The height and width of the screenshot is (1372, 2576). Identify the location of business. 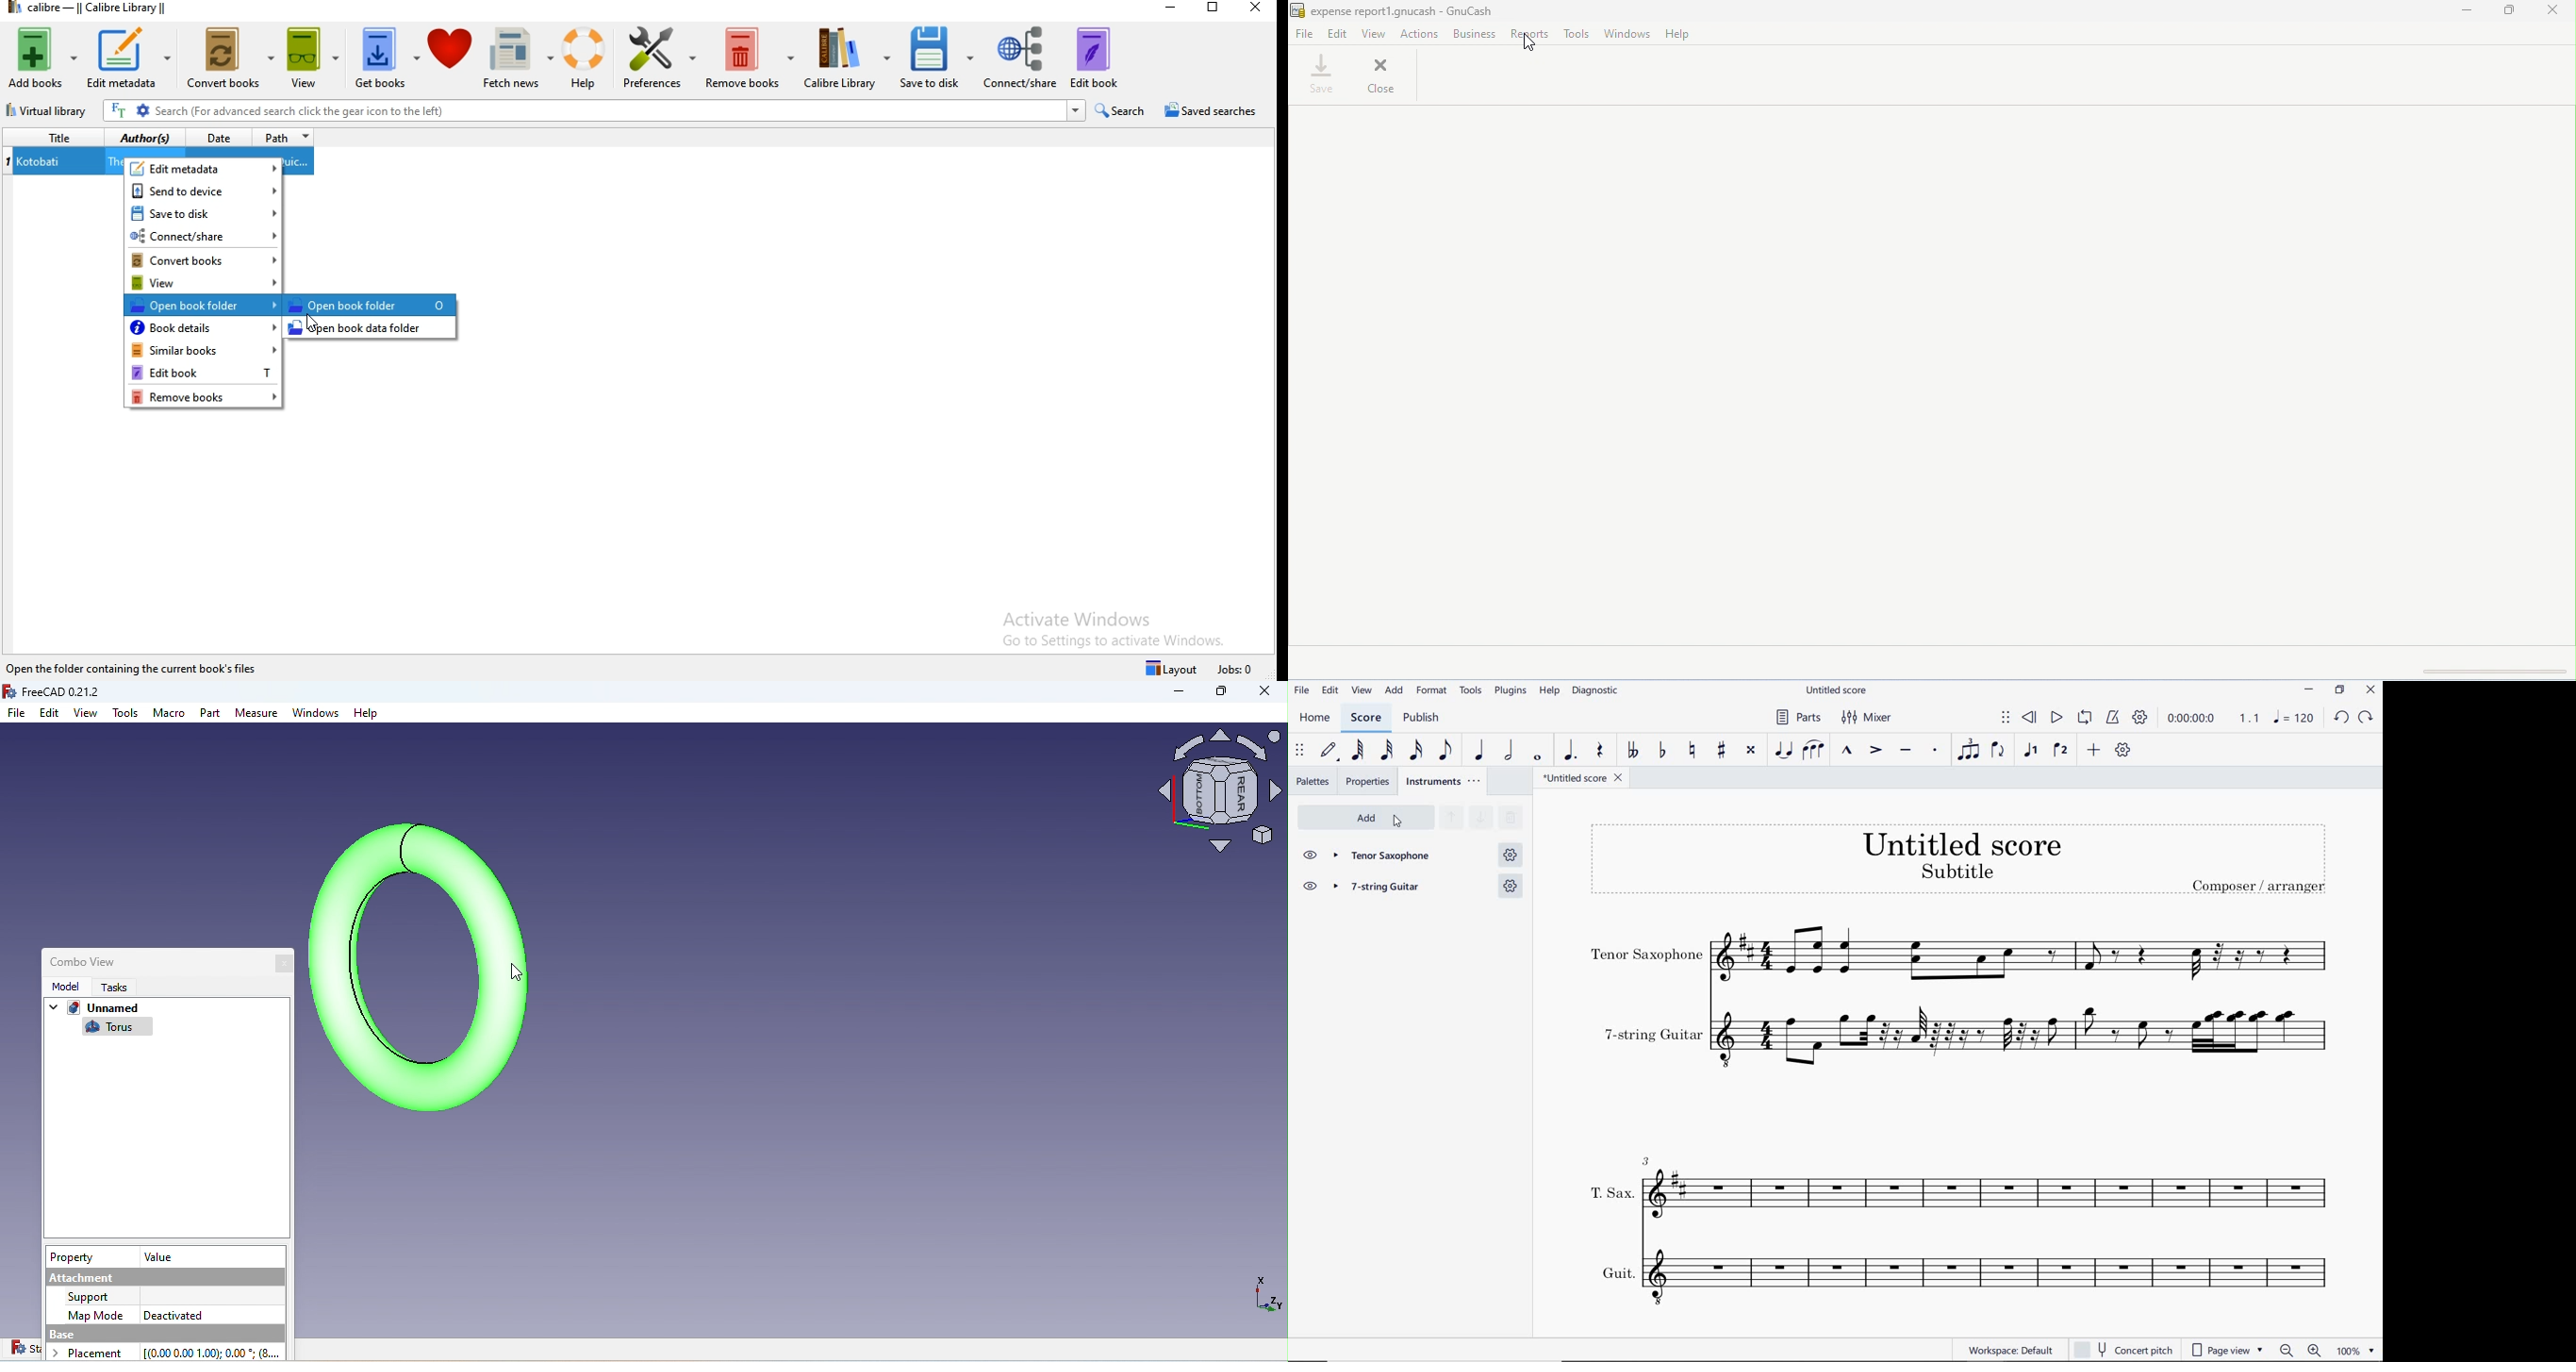
(1474, 33).